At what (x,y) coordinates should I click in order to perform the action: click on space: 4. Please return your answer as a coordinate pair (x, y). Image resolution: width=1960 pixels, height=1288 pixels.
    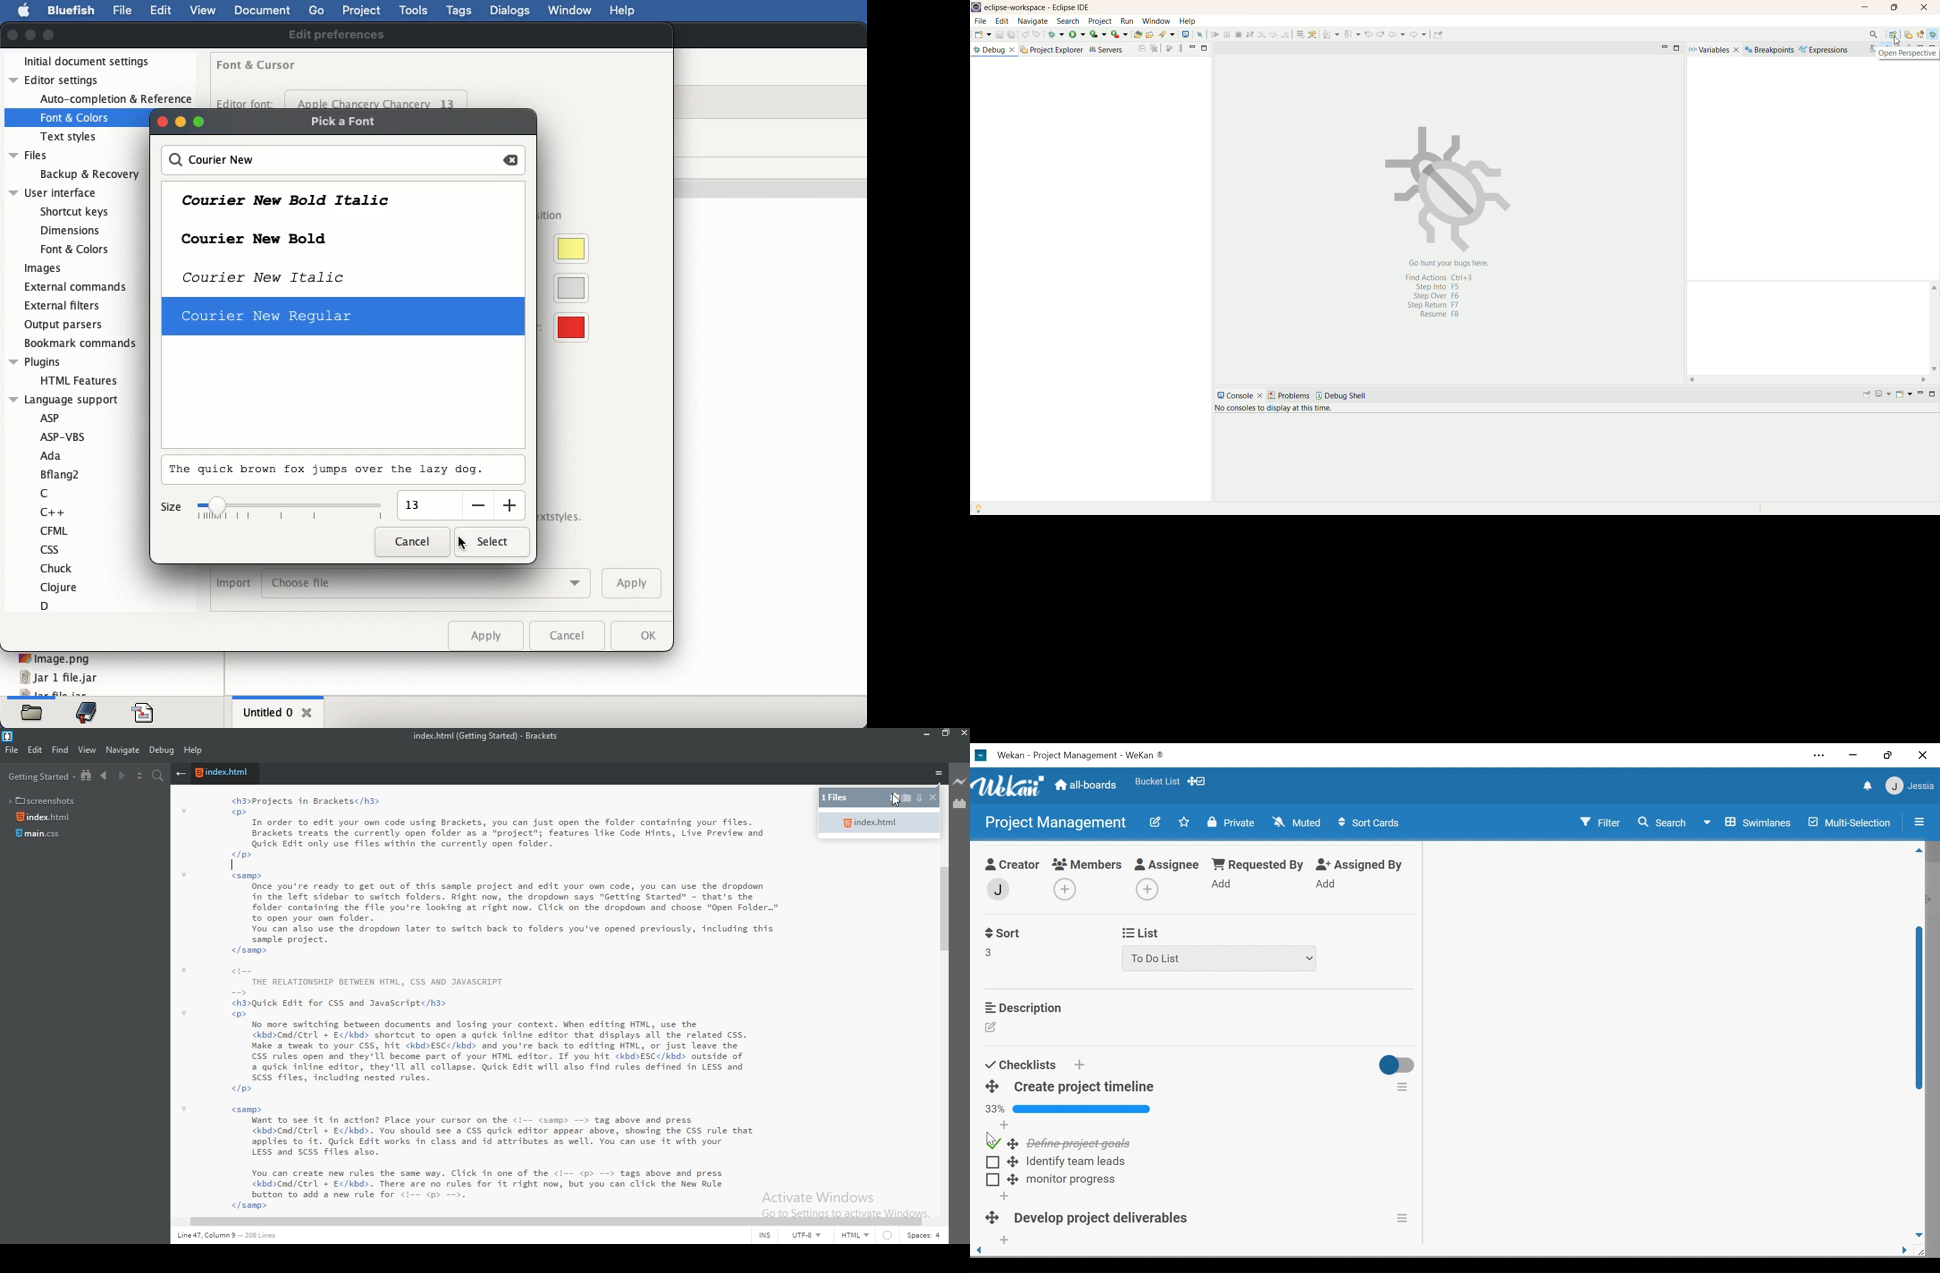
    Looking at the image, I should click on (922, 1238).